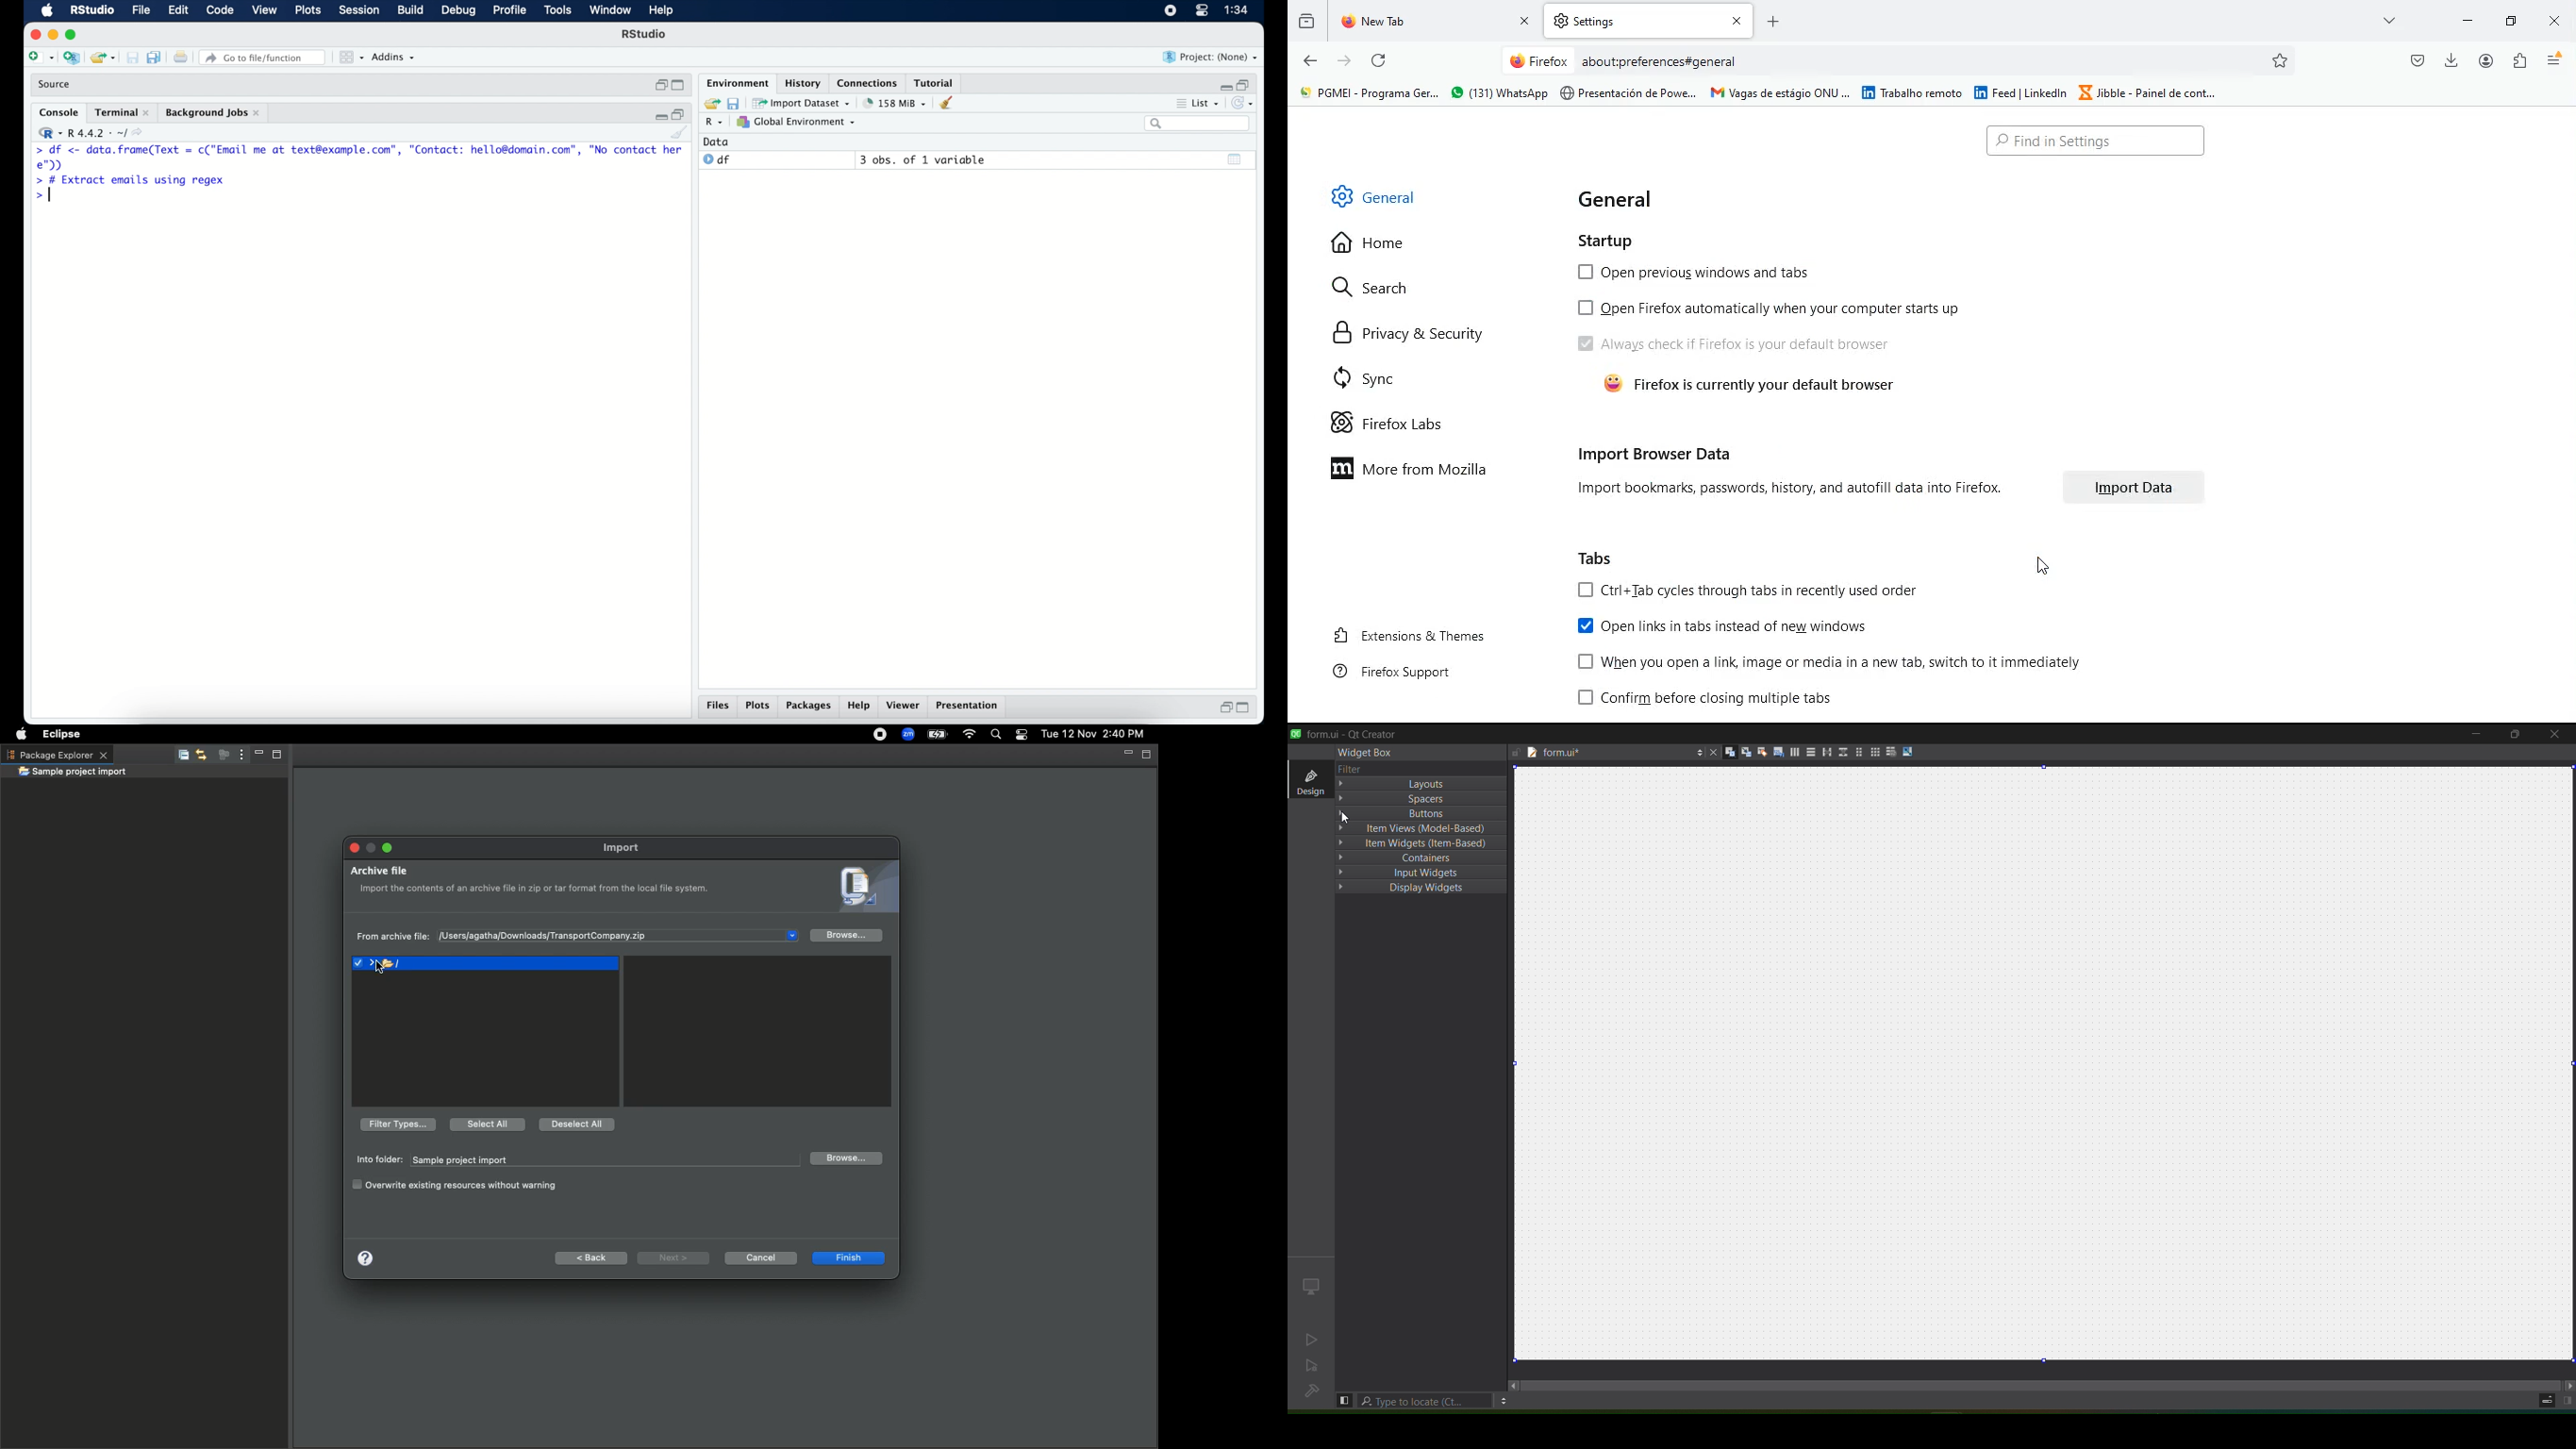 Image resolution: width=2576 pixels, height=1456 pixels. What do you see at coordinates (129, 180) in the screenshot?
I see `> # Extract emails using regex|` at bounding box center [129, 180].